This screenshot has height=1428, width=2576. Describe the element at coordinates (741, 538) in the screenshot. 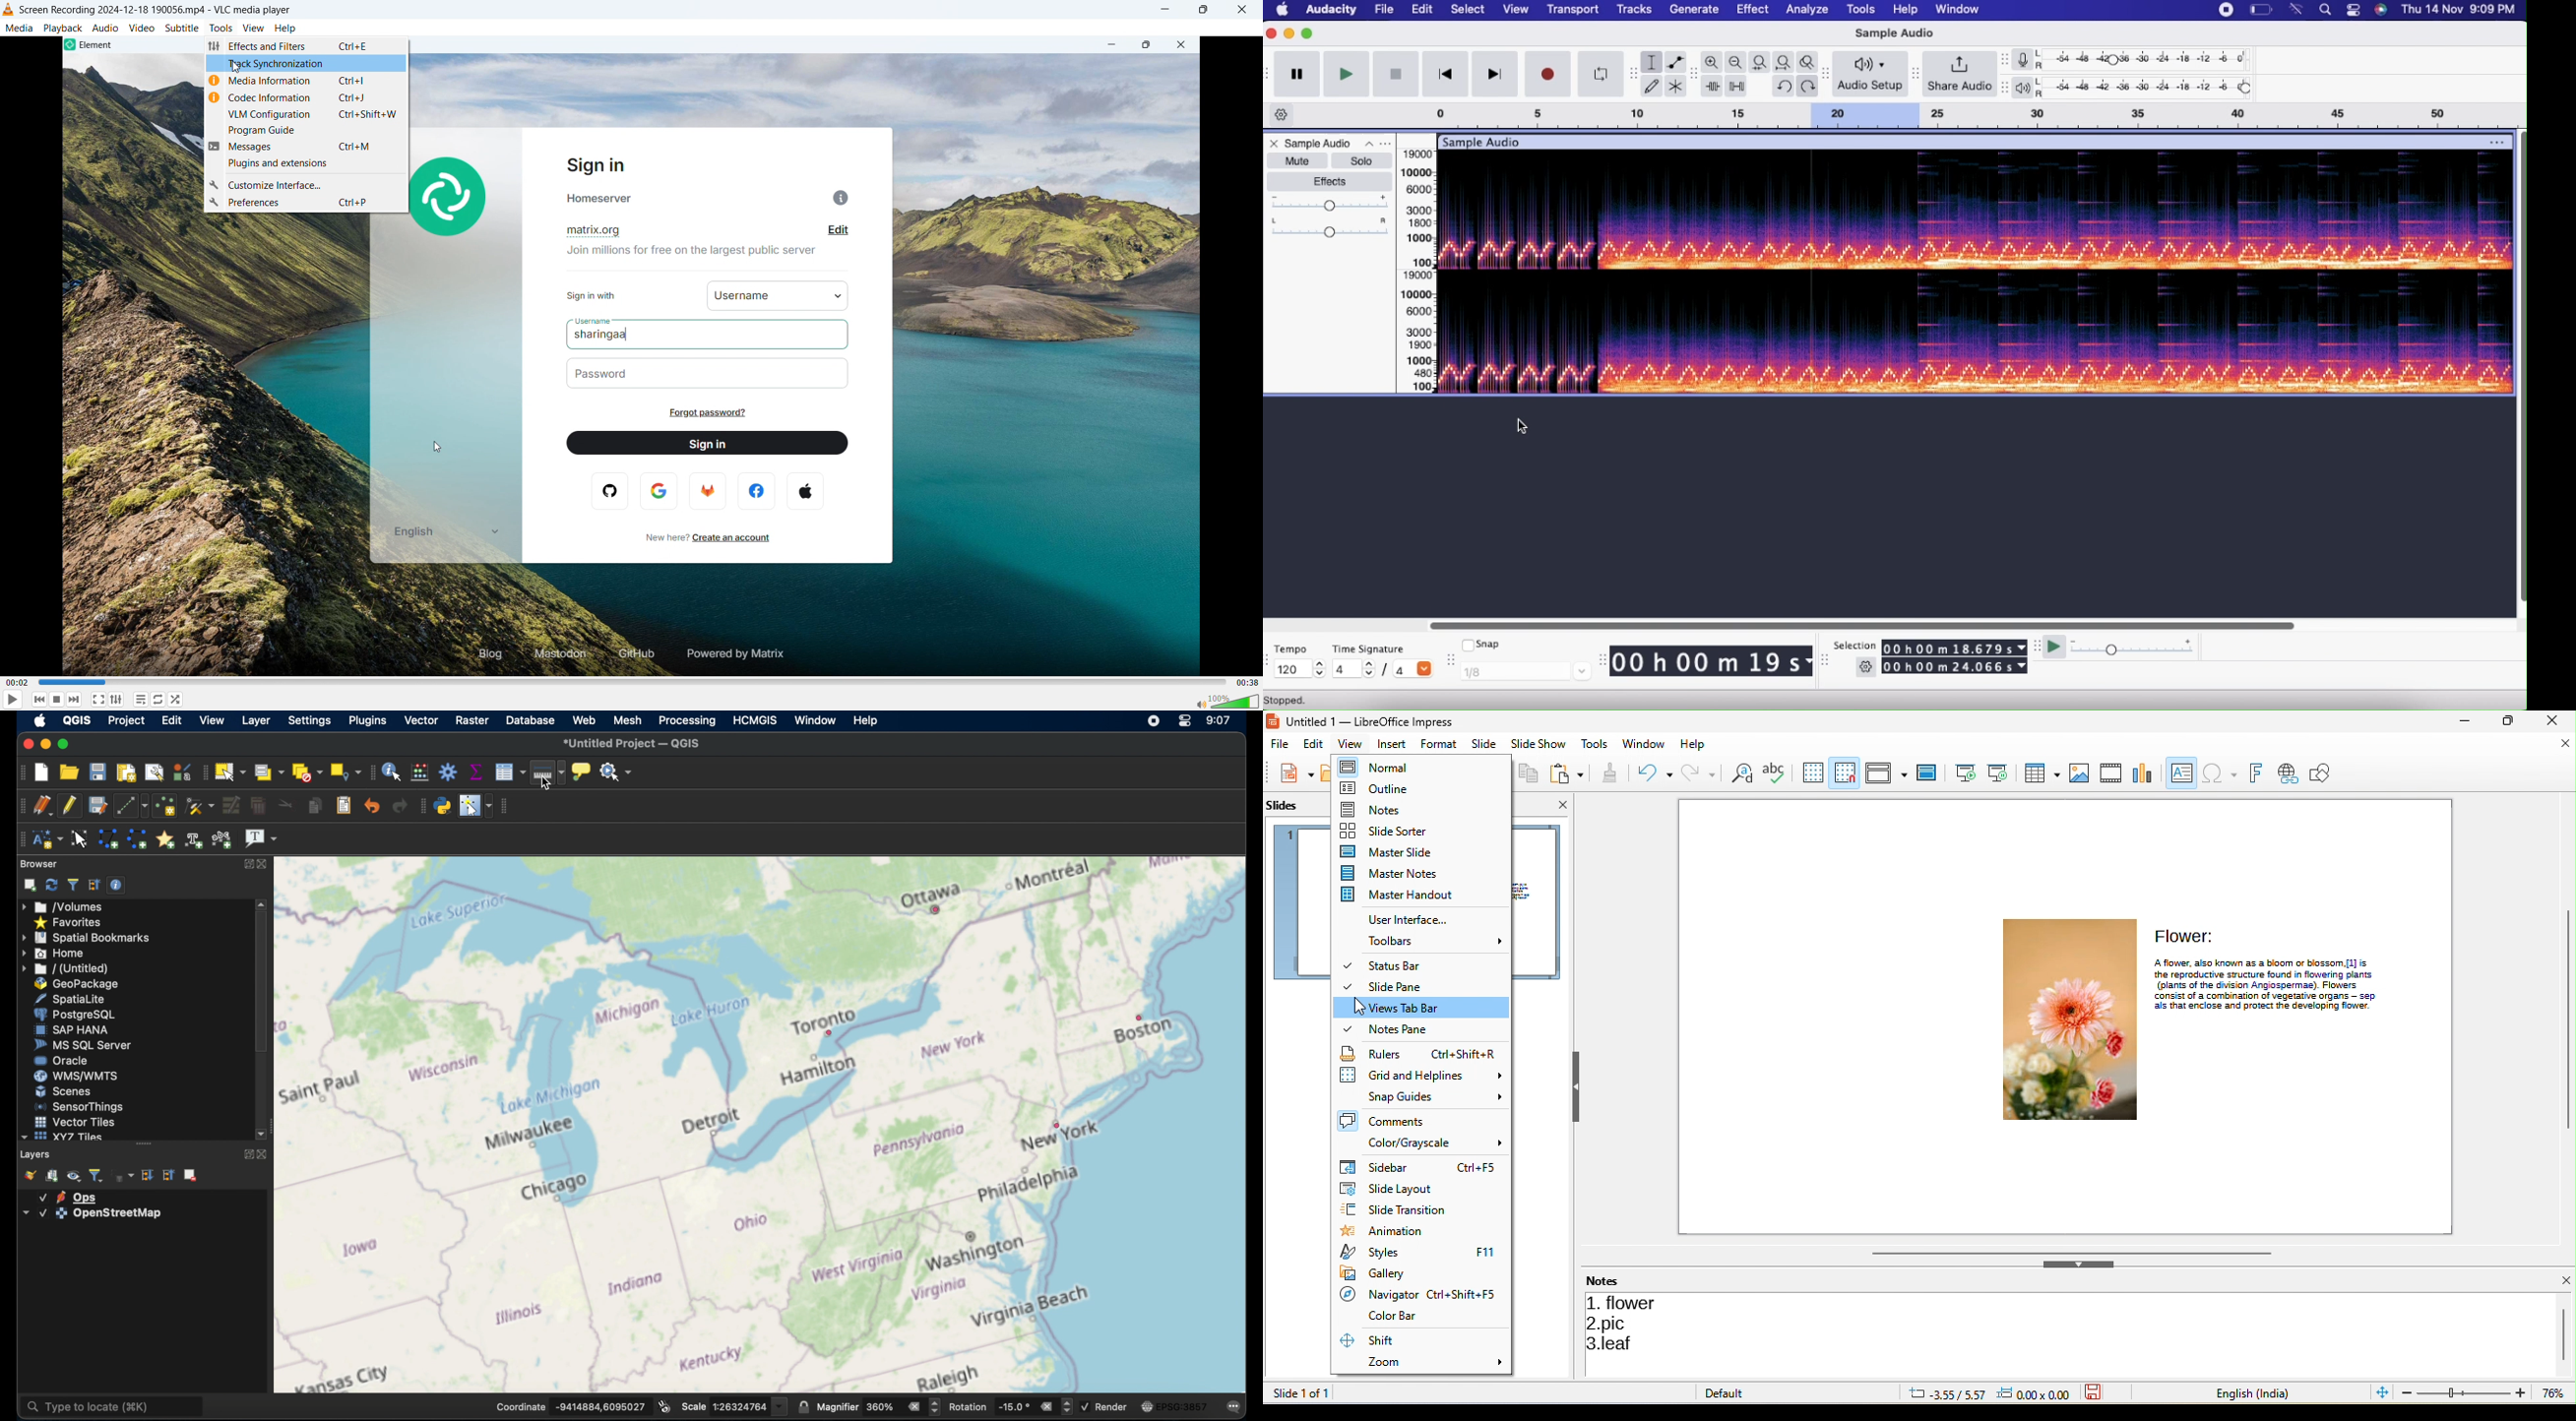

I see `create an account` at that location.